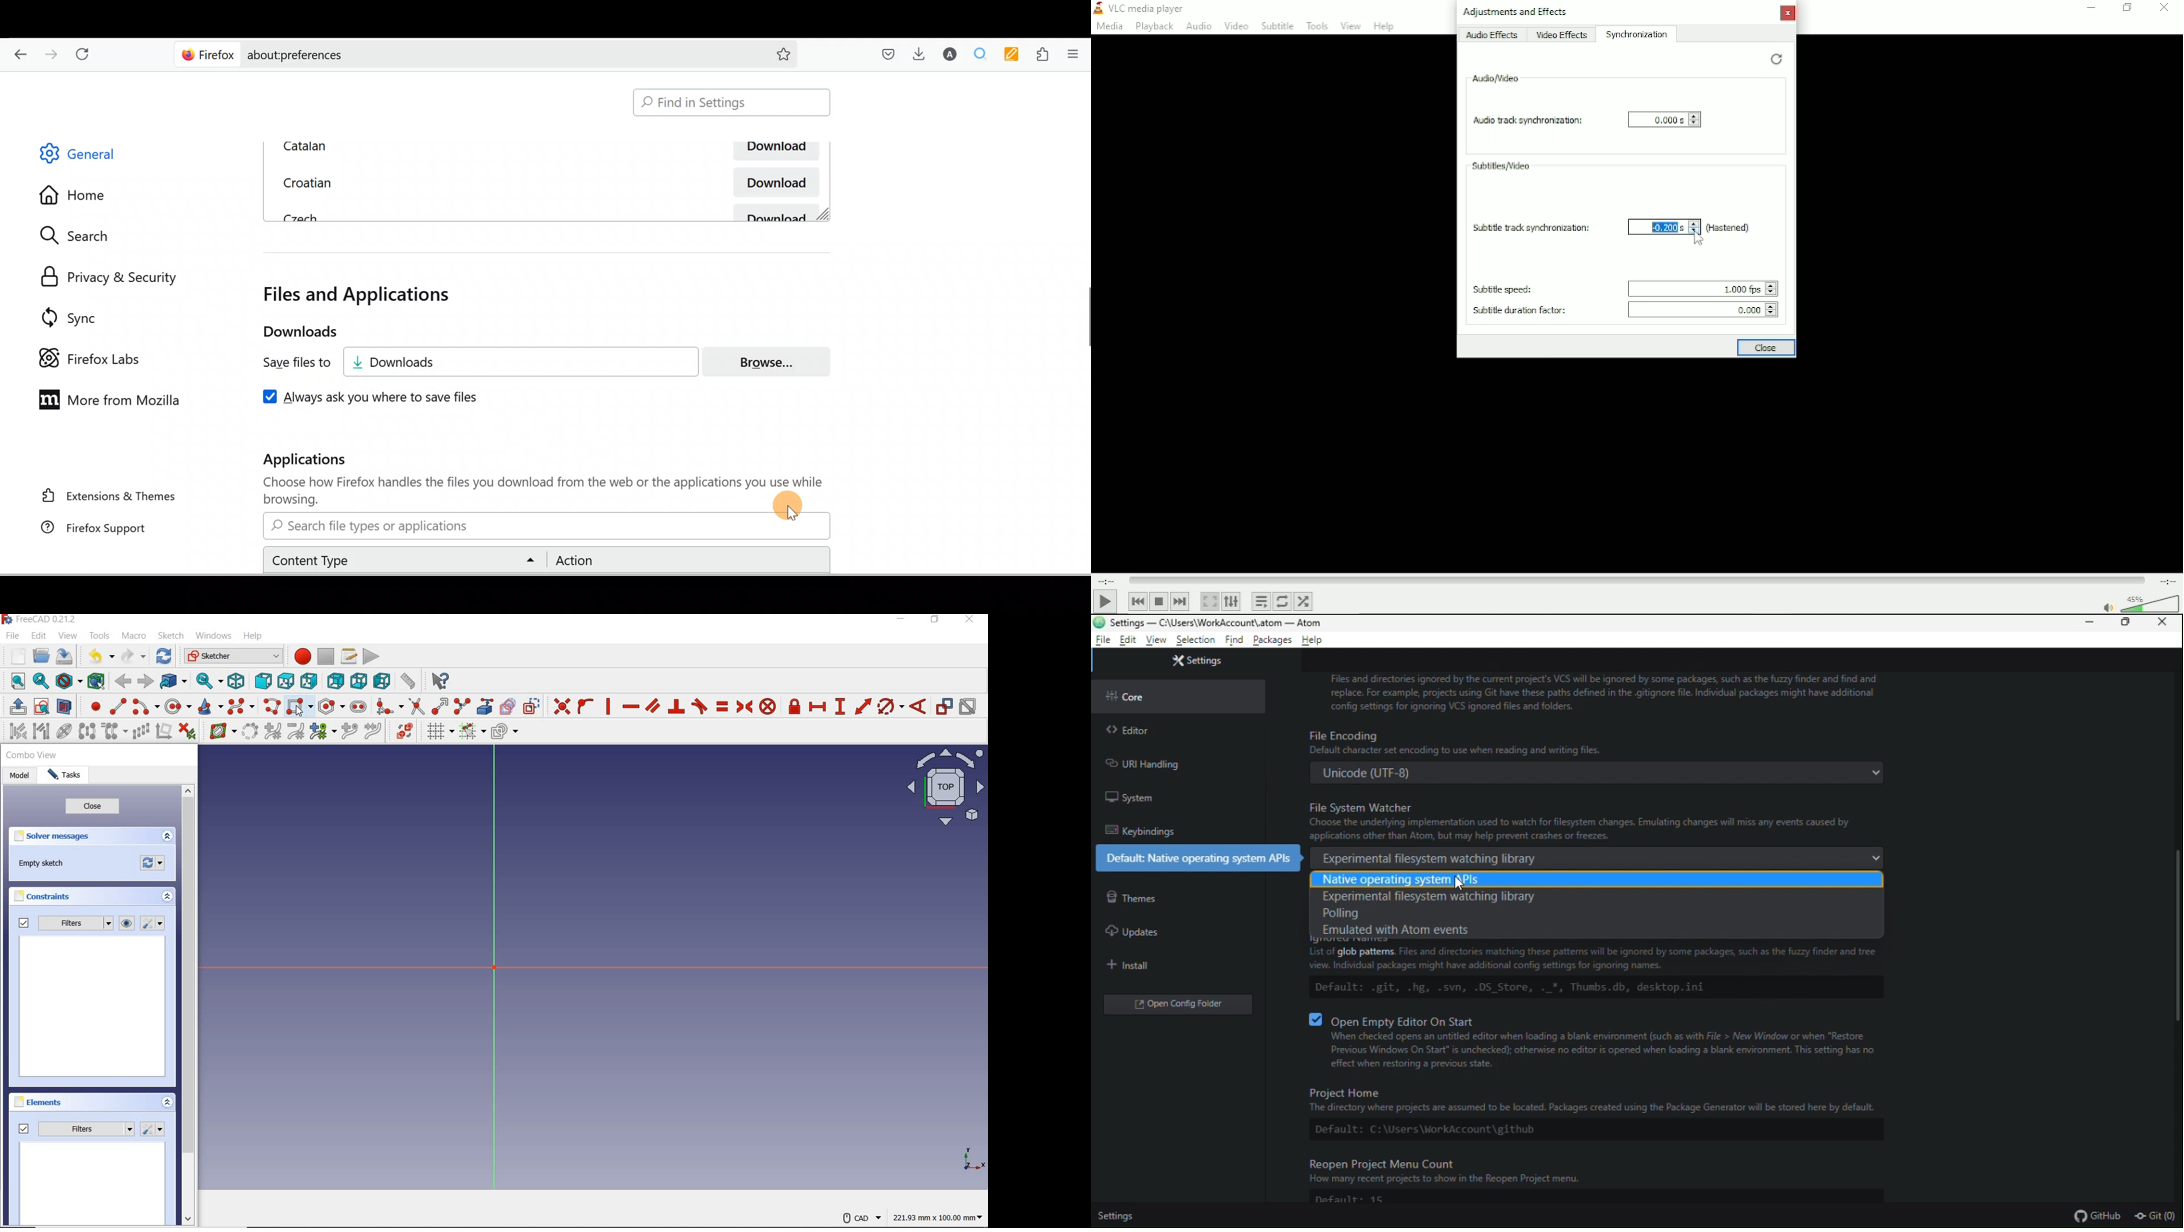 The width and height of the screenshot is (2184, 1232). Describe the element at coordinates (76, 1129) in the screenshot. I see `filters` at that location.